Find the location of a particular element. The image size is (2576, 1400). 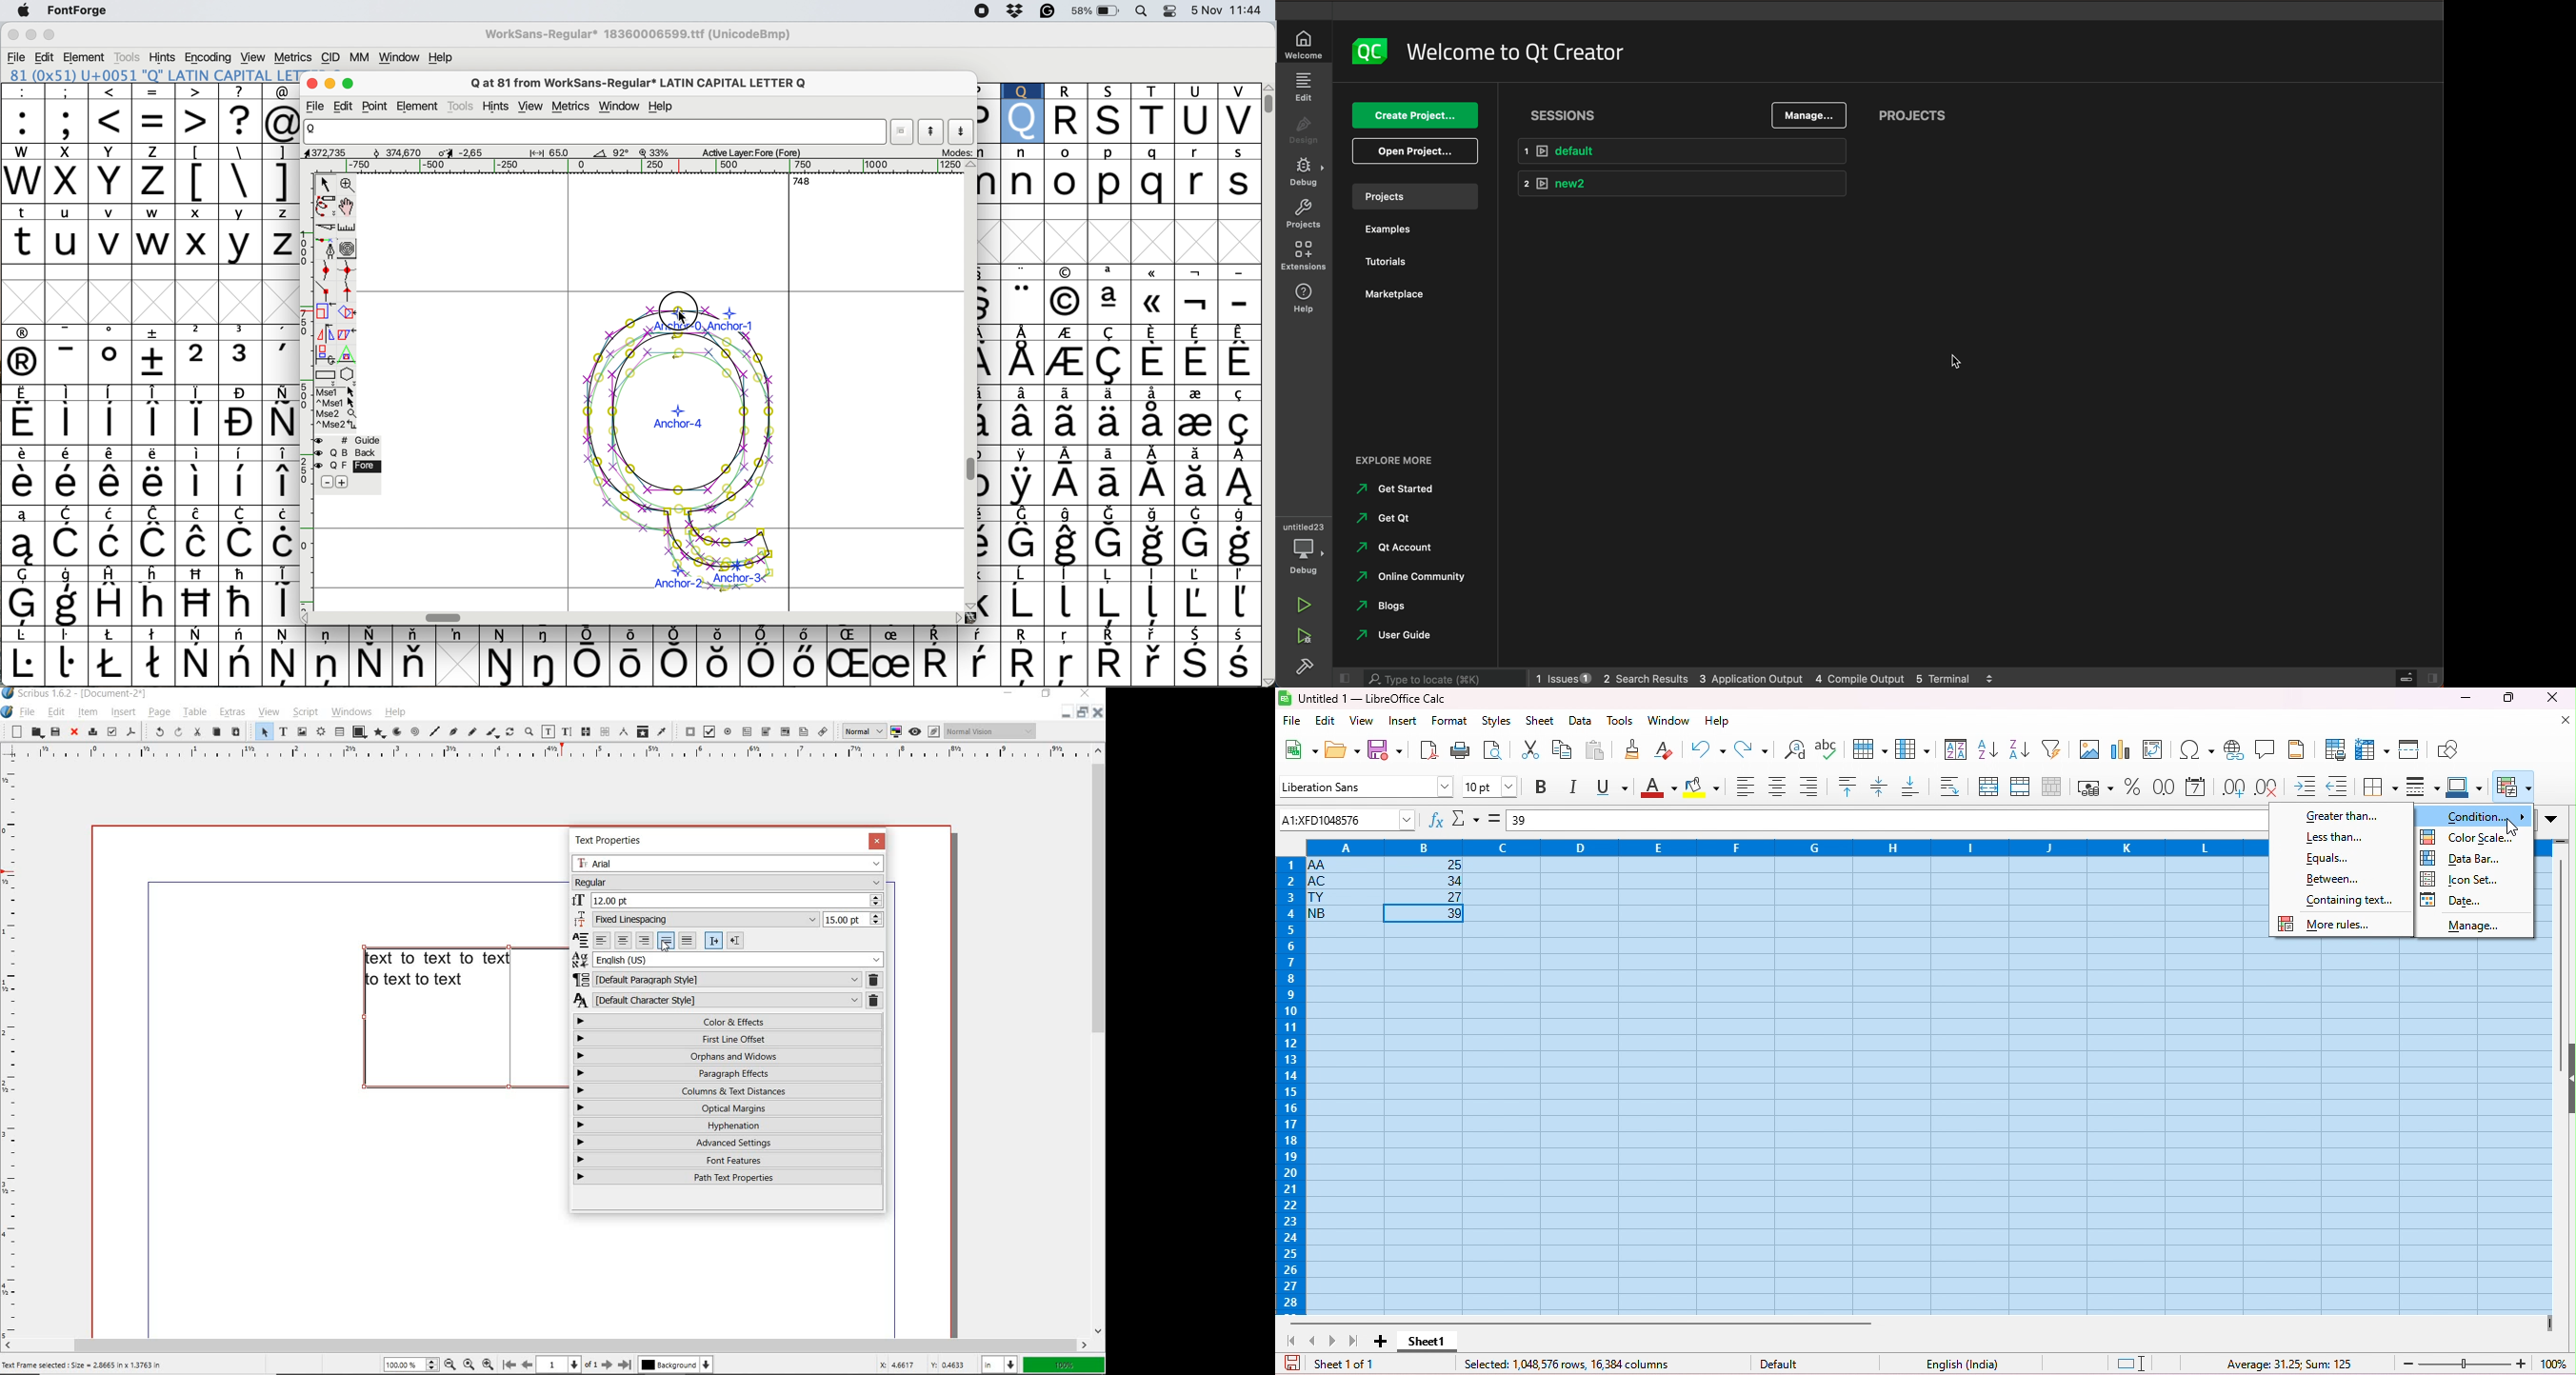

run is located at coordinates (1302, 606).